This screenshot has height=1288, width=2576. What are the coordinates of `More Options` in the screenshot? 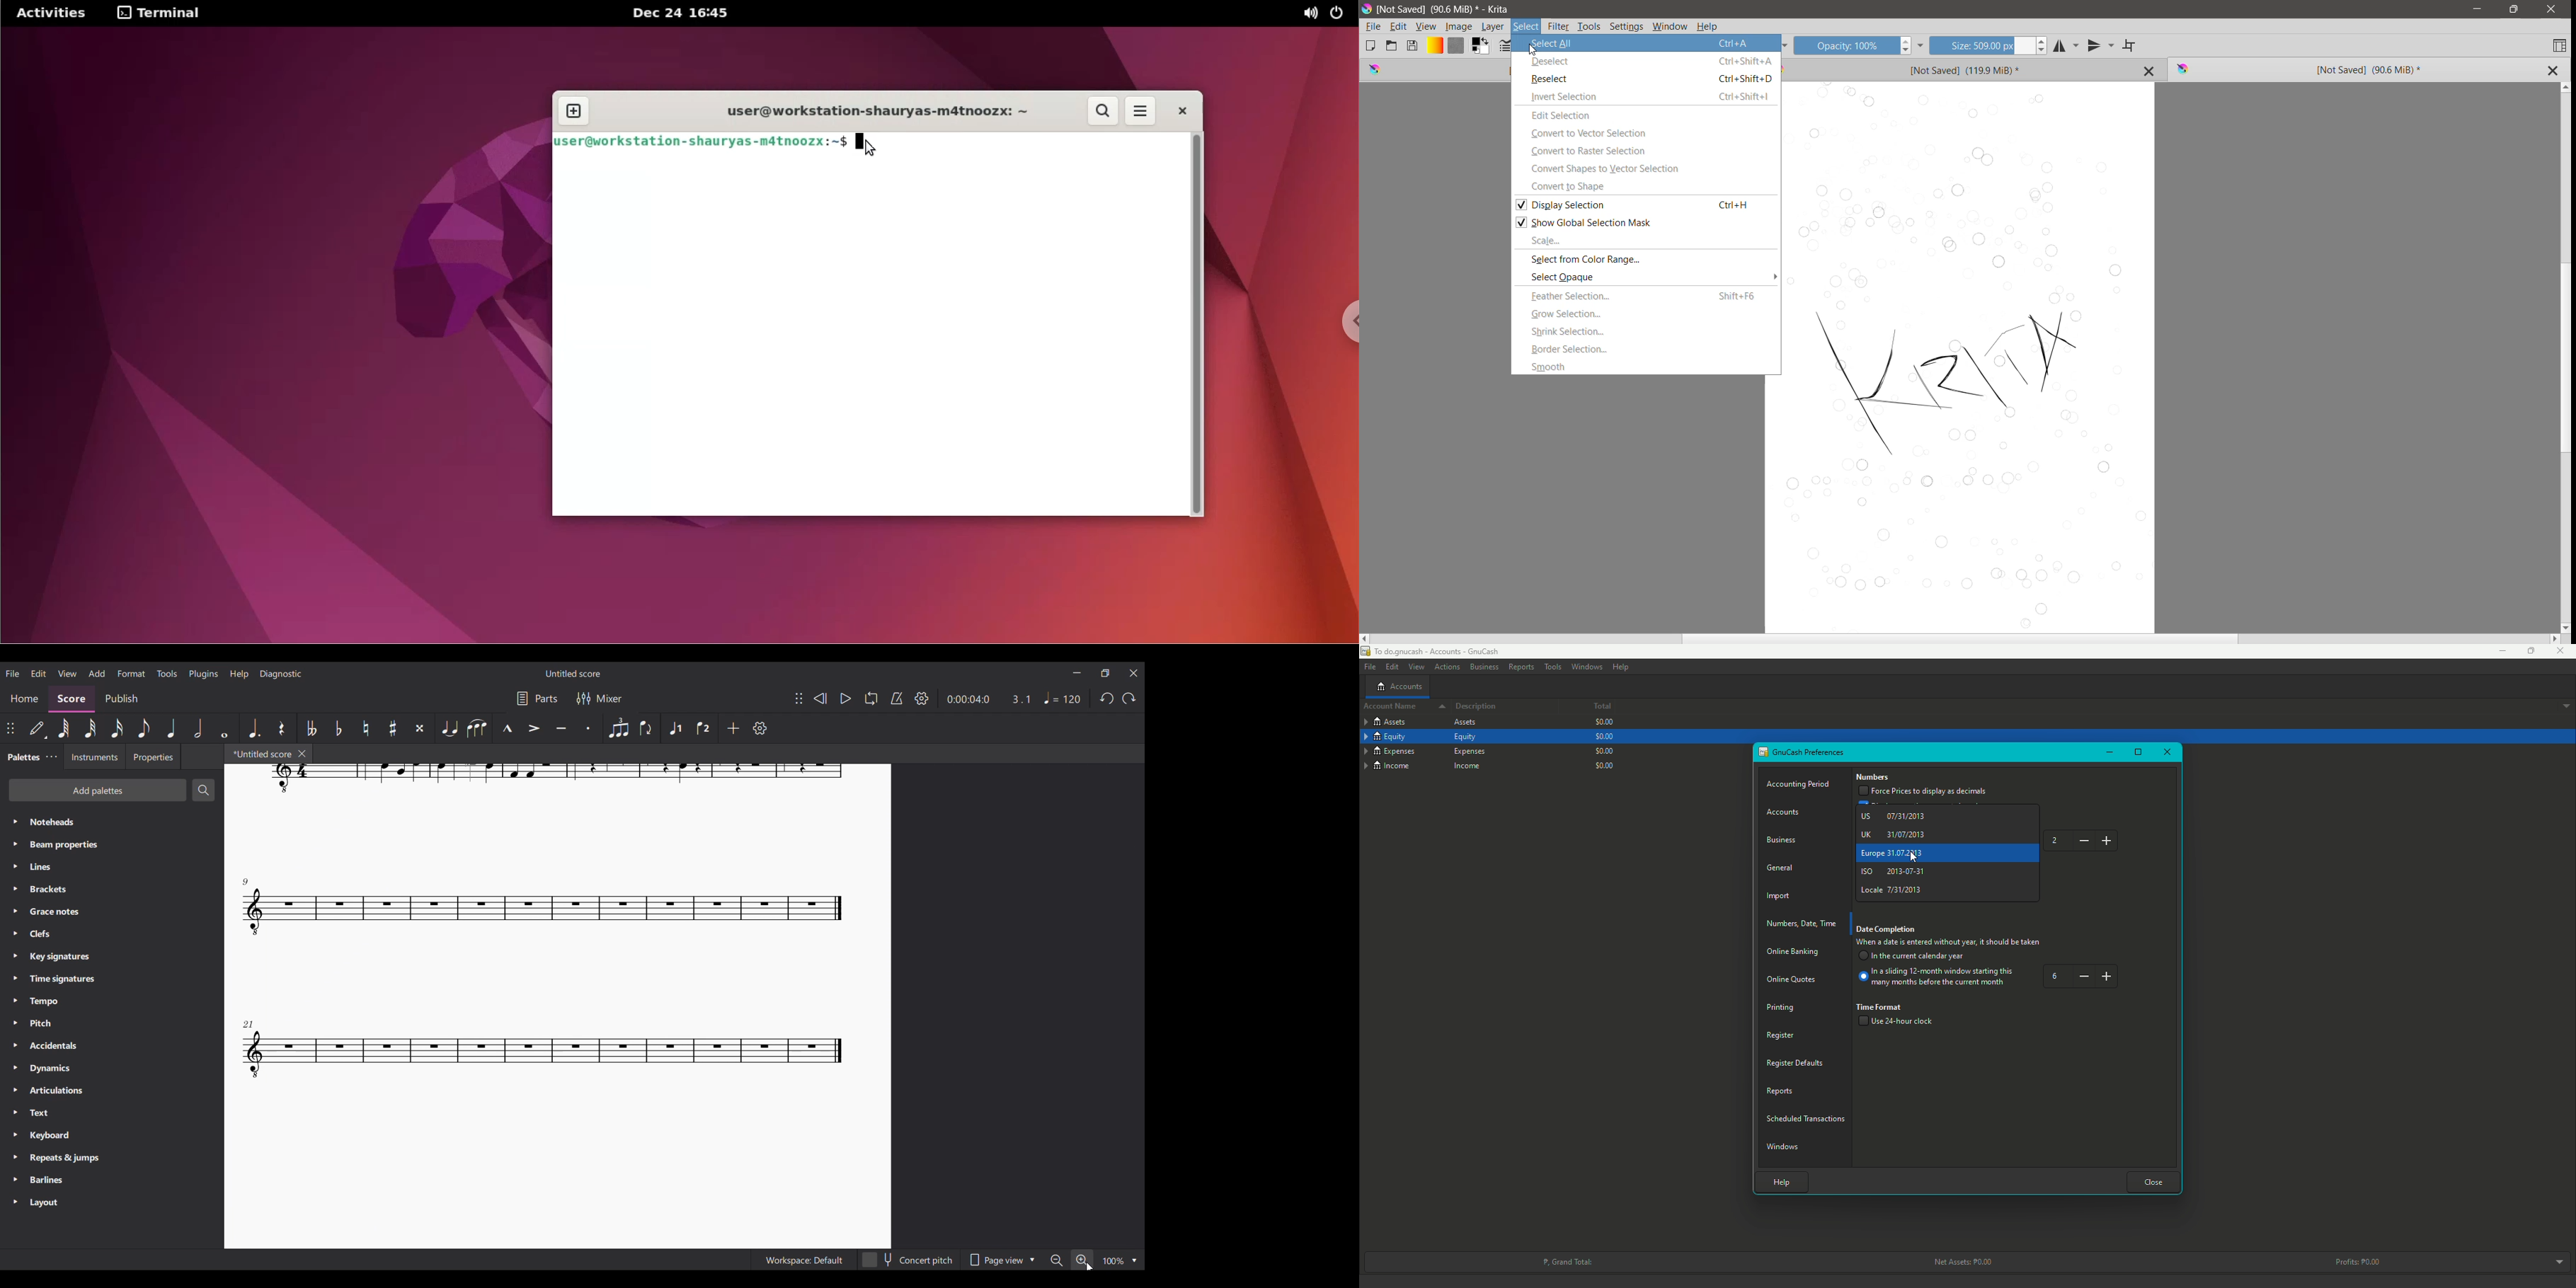 It's located at (1772, 277).